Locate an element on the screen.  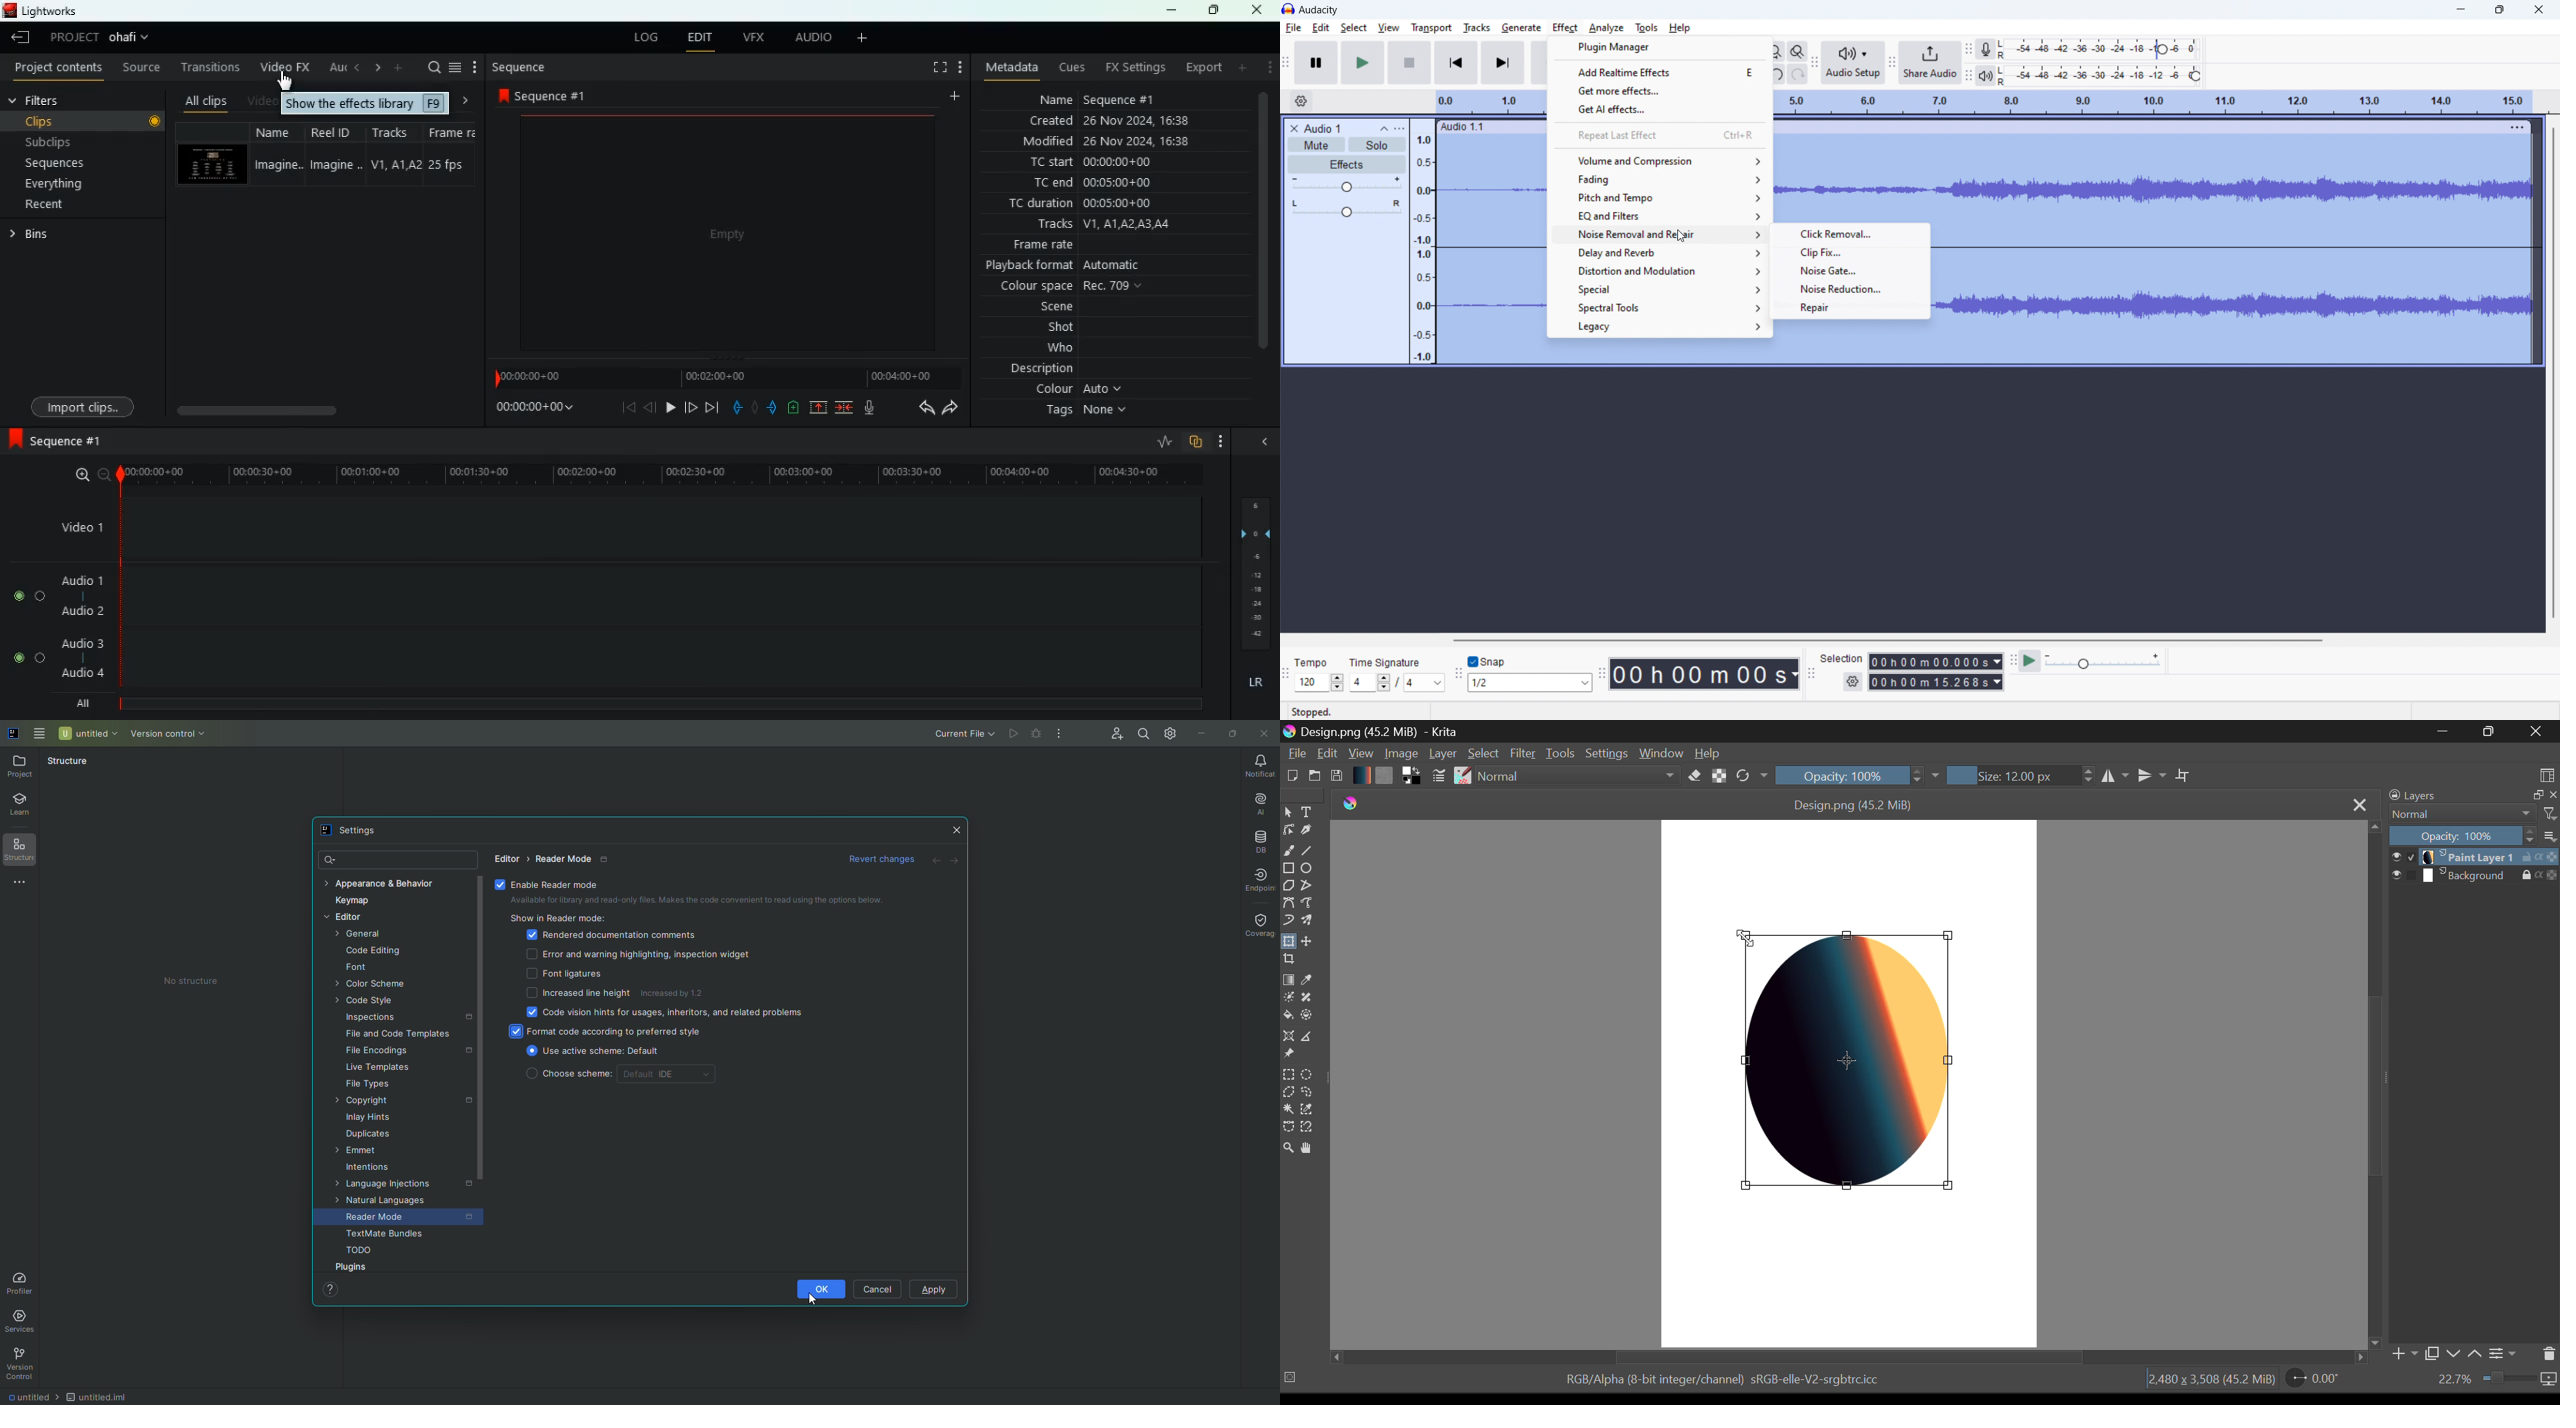
Transform Layer Selected is located at coordinates (1288, 943).